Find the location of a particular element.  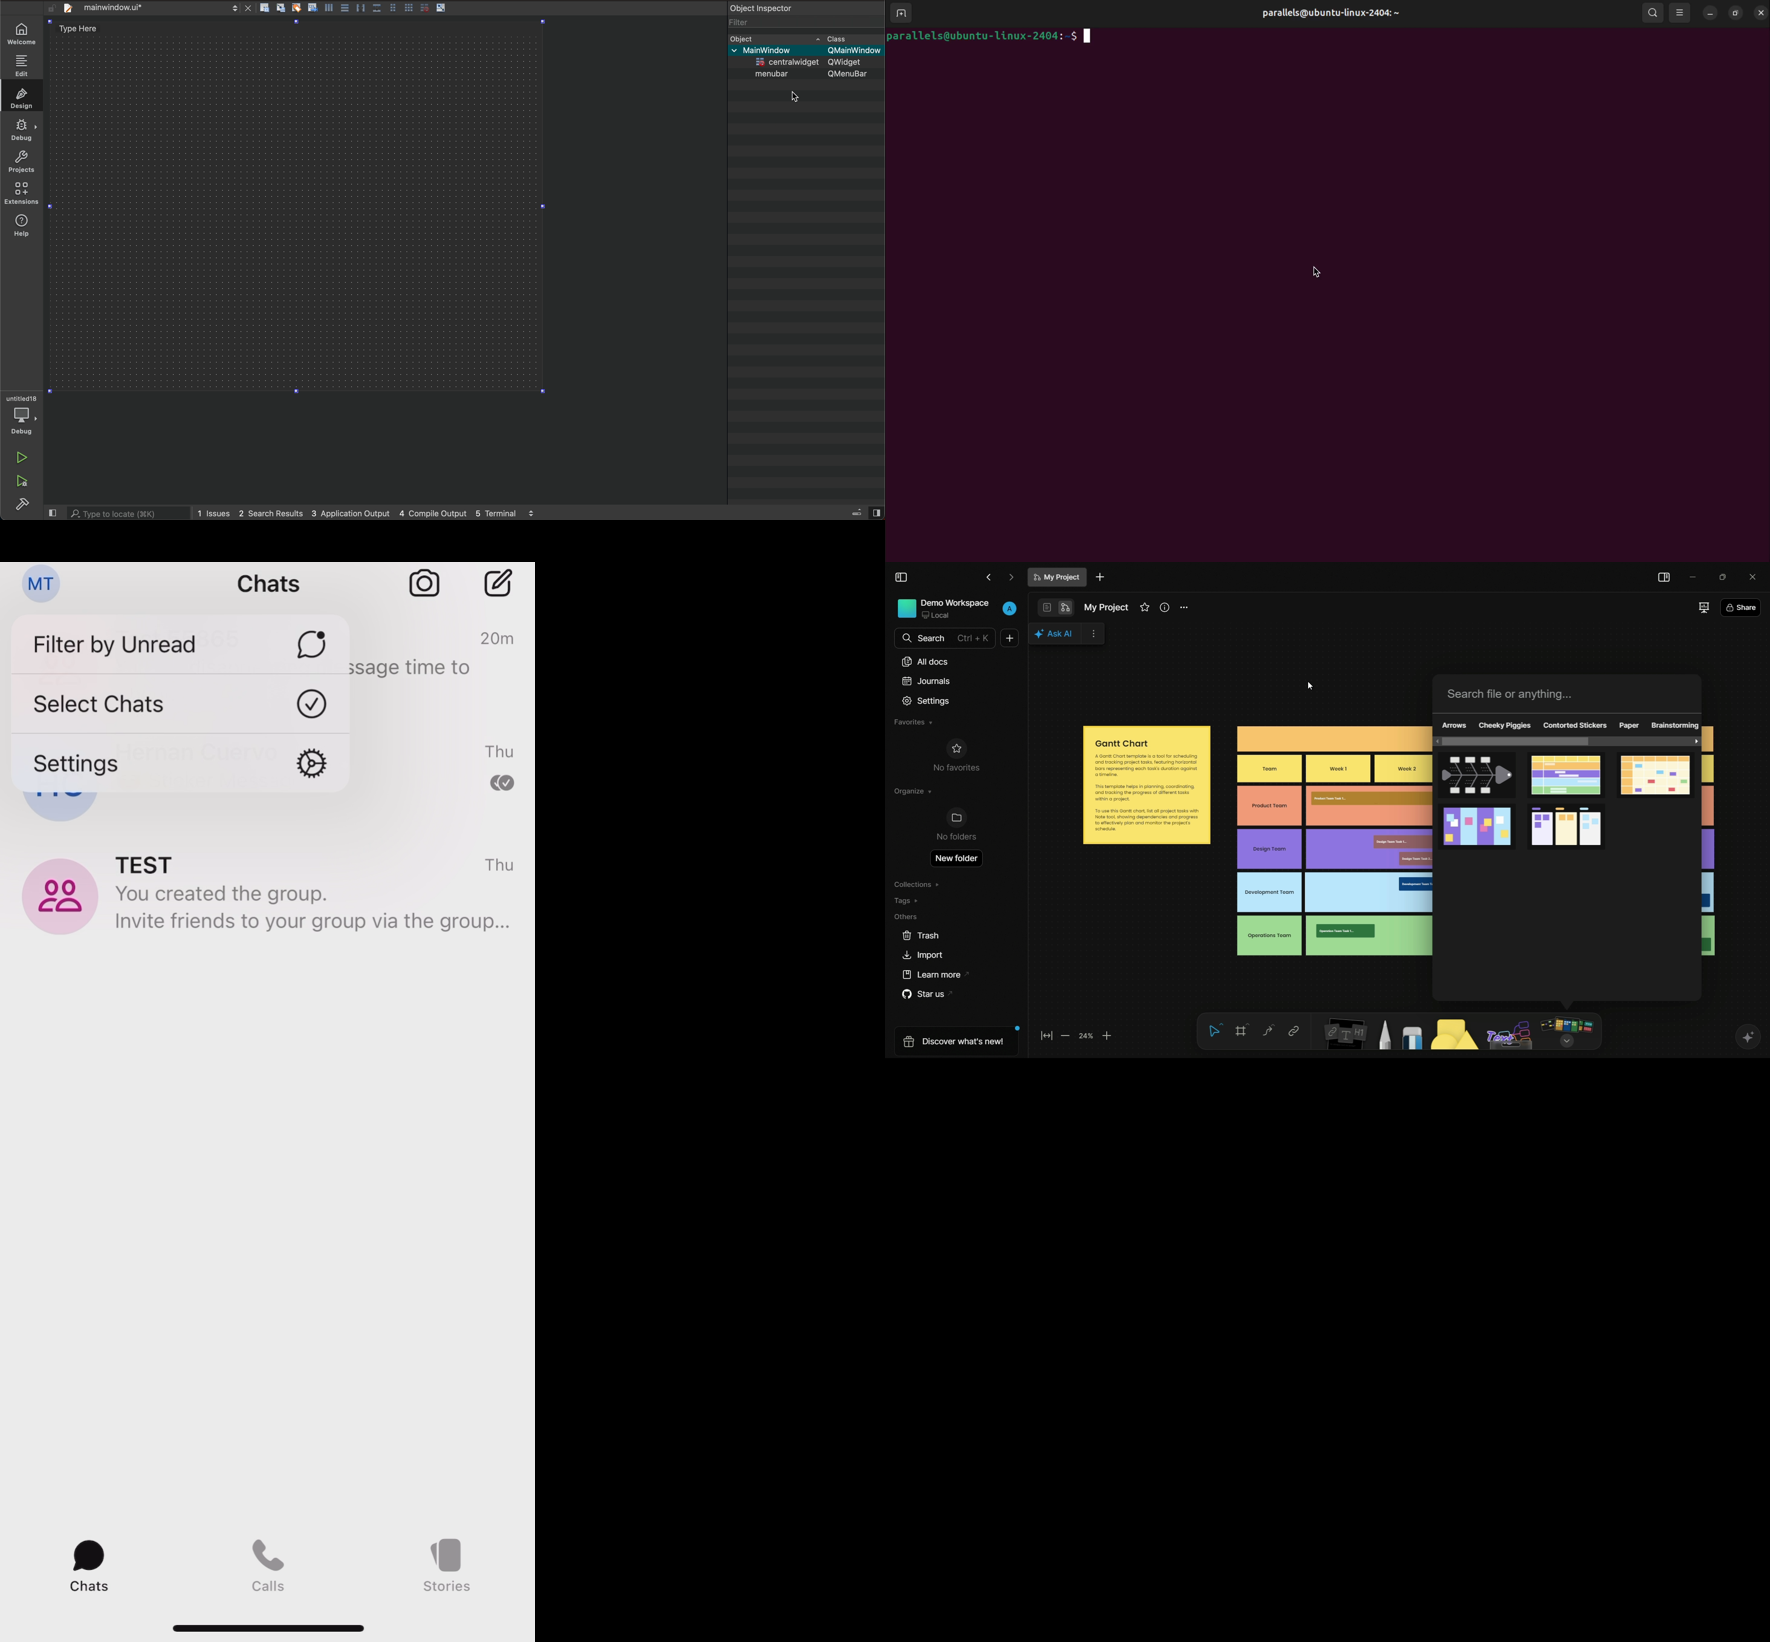

settings is located at coordinates (183, 764).